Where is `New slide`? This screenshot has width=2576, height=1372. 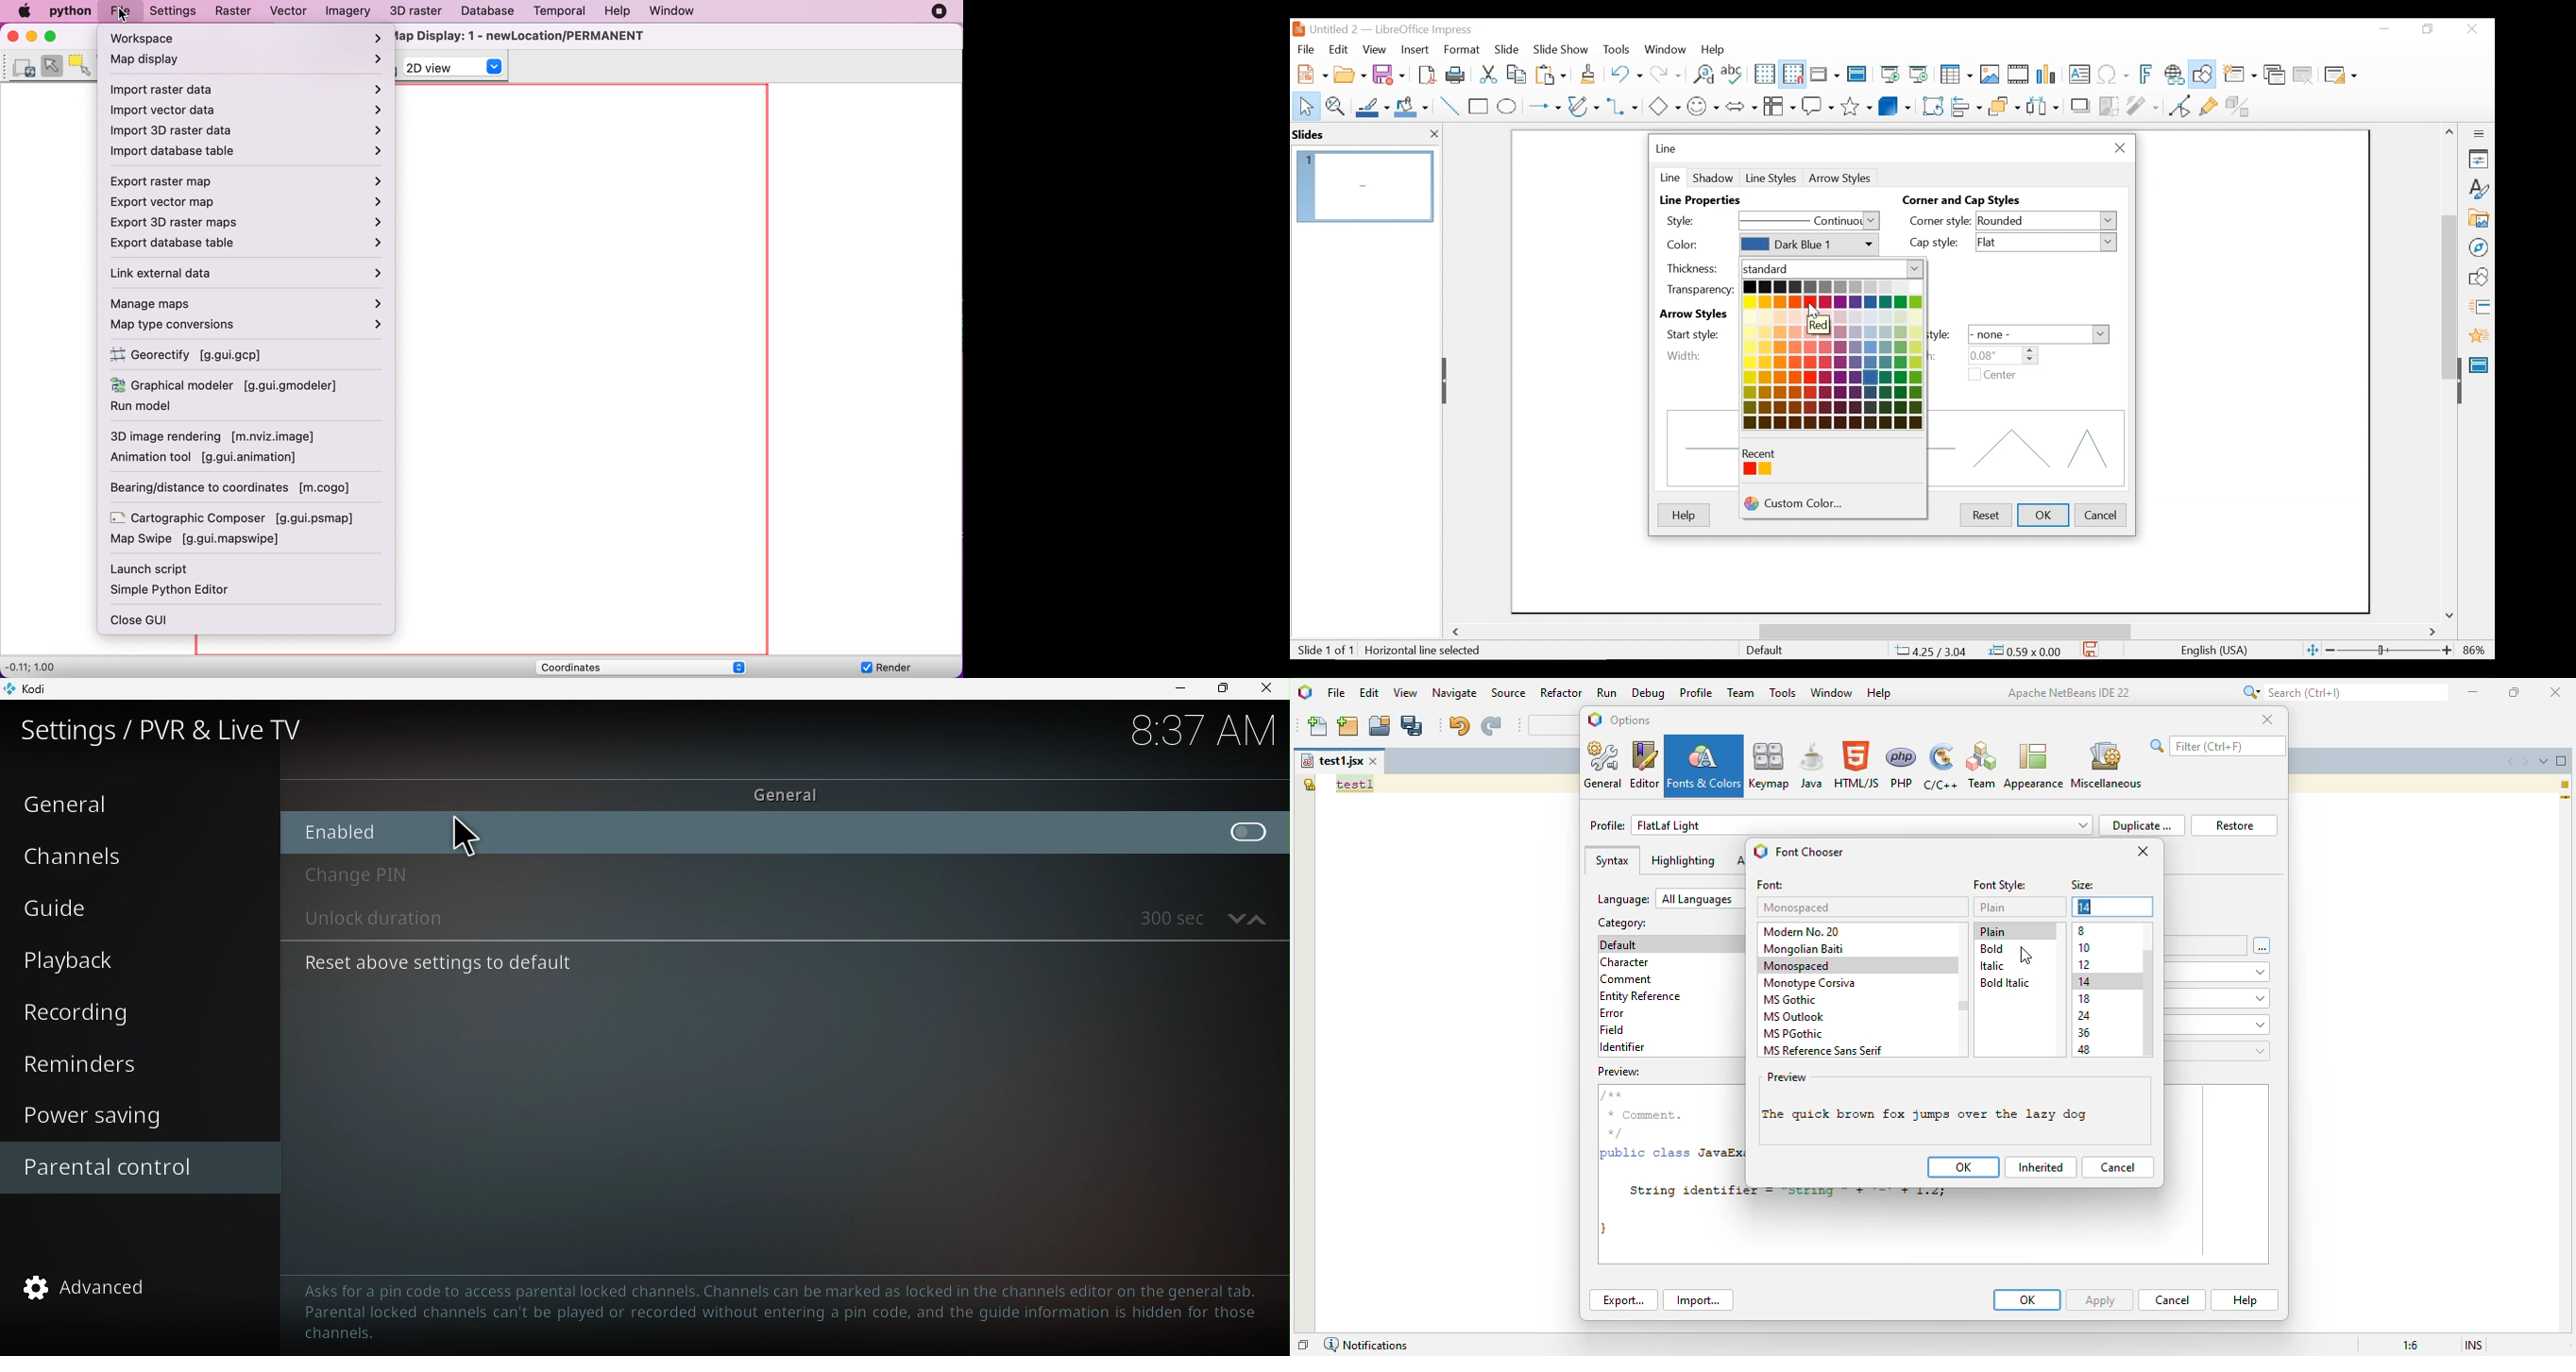 New slide is located at coordinates (2240, 75).